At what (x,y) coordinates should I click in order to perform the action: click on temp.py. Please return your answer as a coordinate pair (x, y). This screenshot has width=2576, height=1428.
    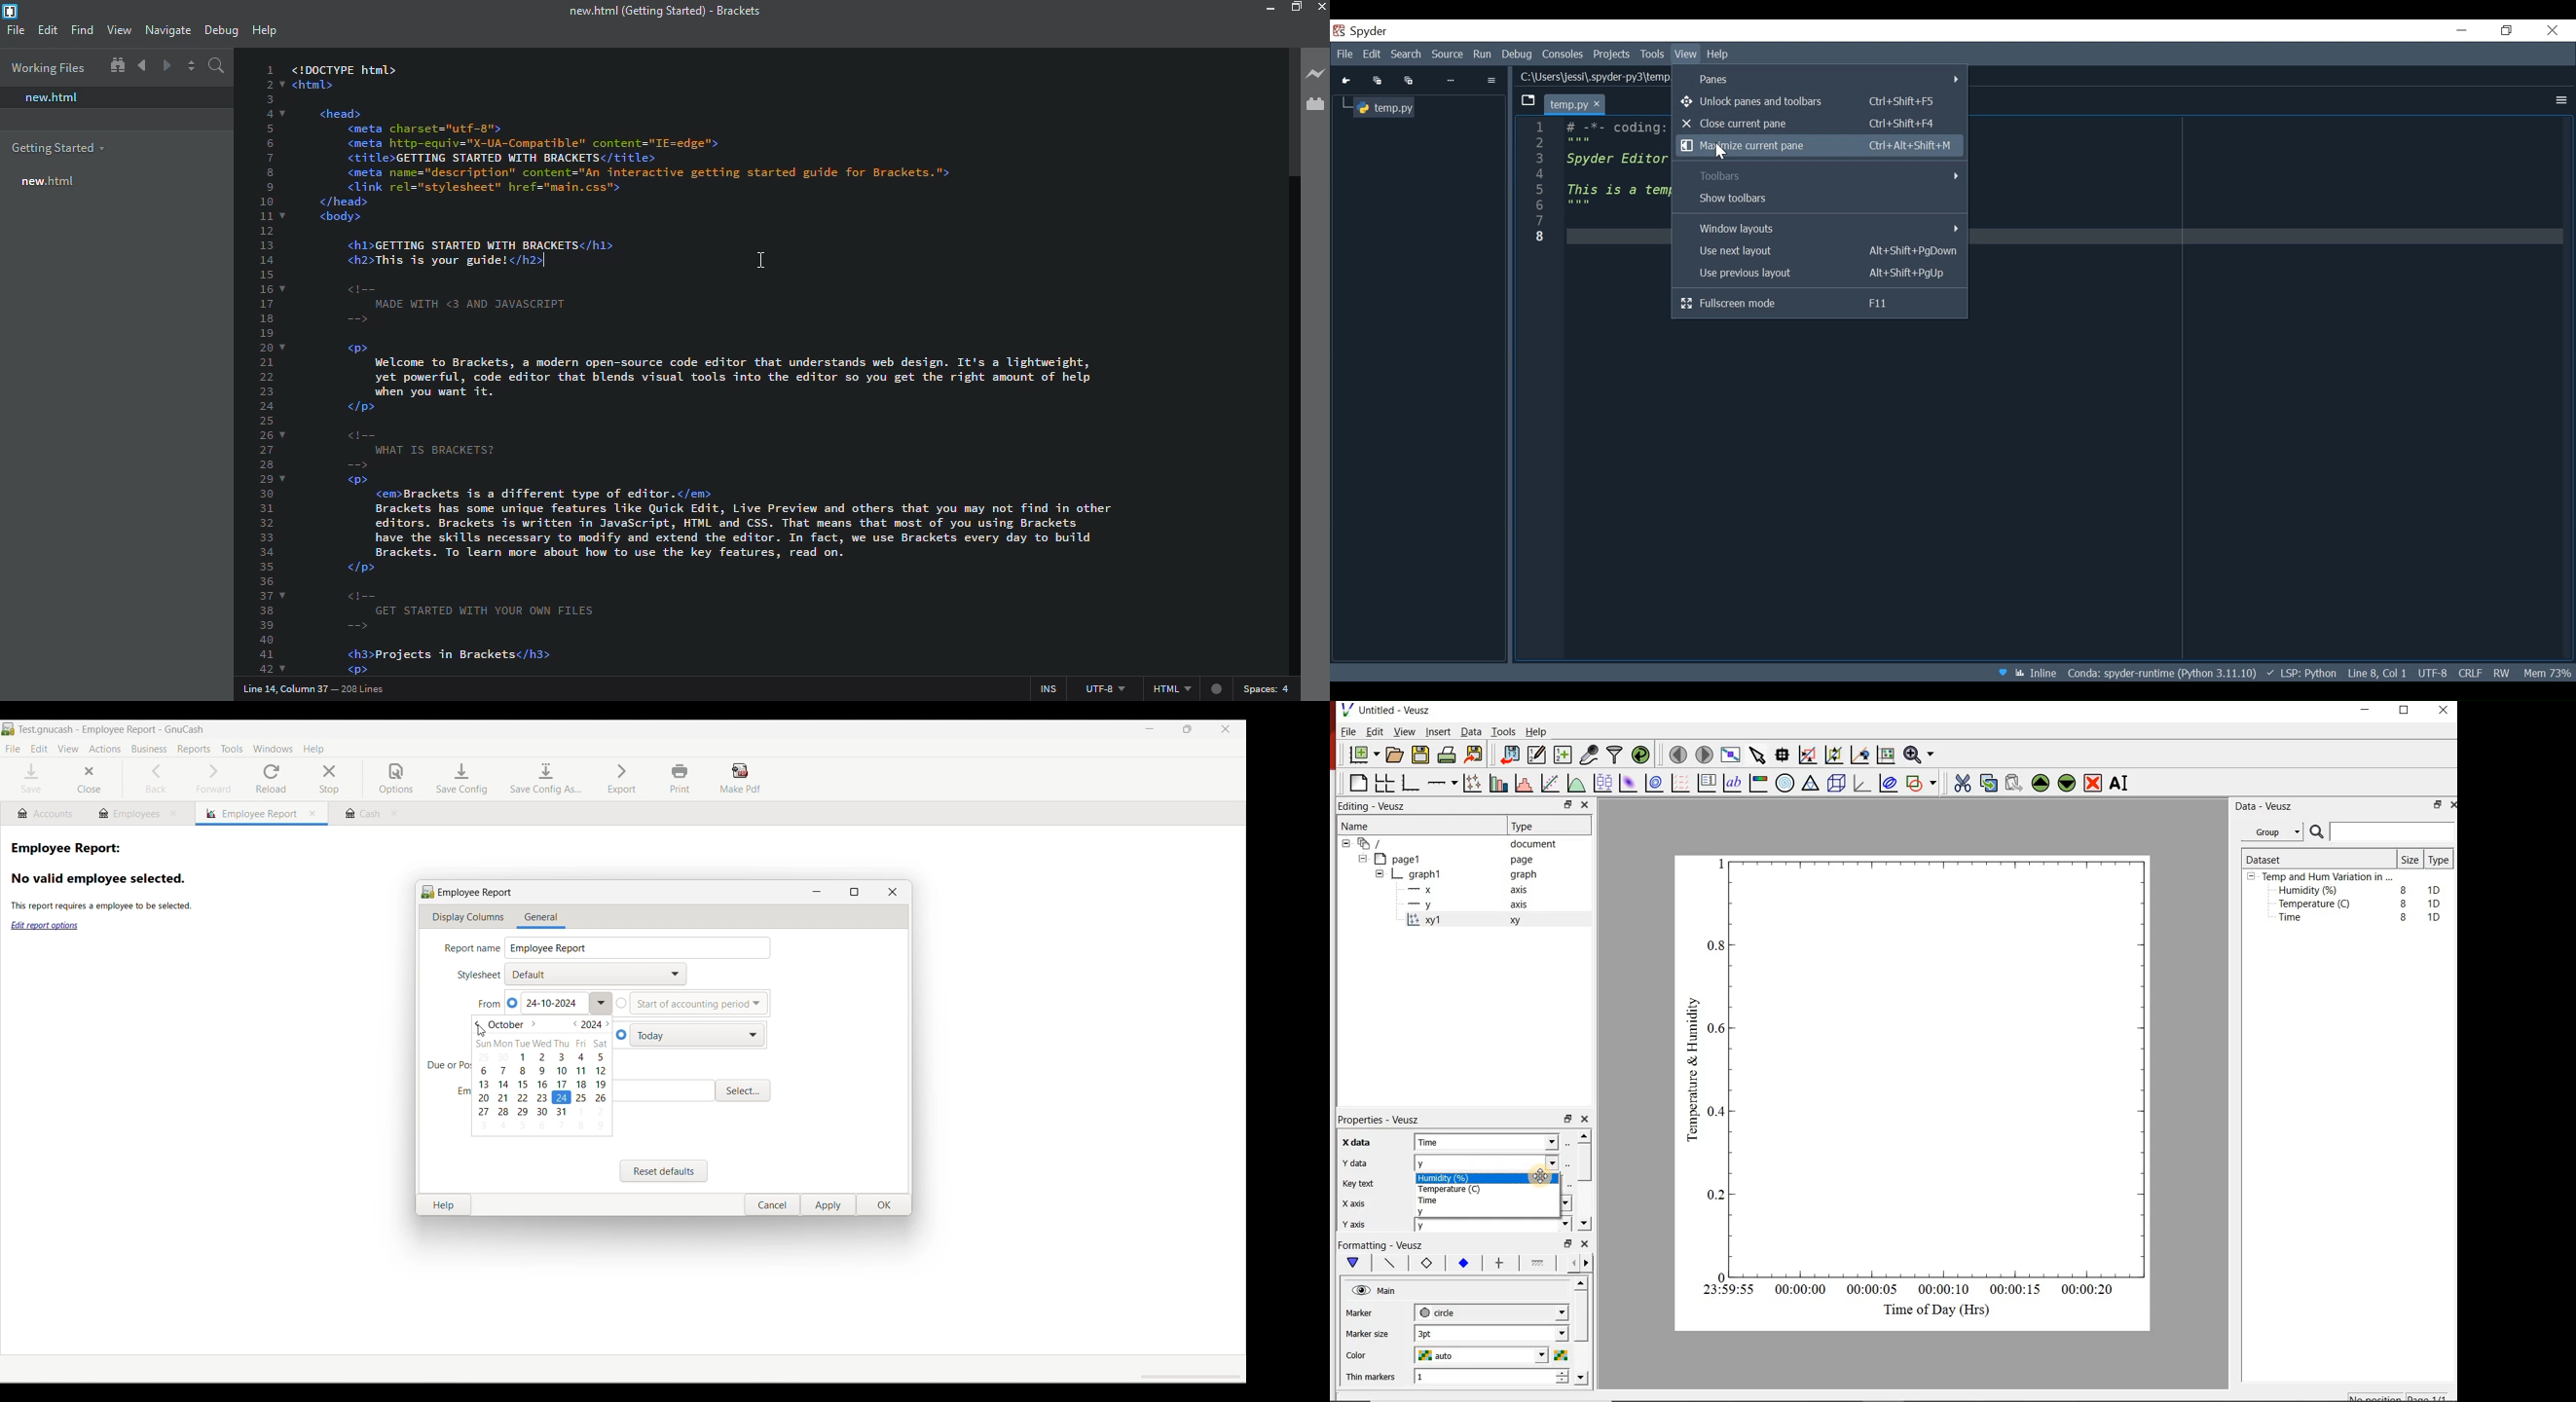
    Looking at the image, I should click on (1575, 105).